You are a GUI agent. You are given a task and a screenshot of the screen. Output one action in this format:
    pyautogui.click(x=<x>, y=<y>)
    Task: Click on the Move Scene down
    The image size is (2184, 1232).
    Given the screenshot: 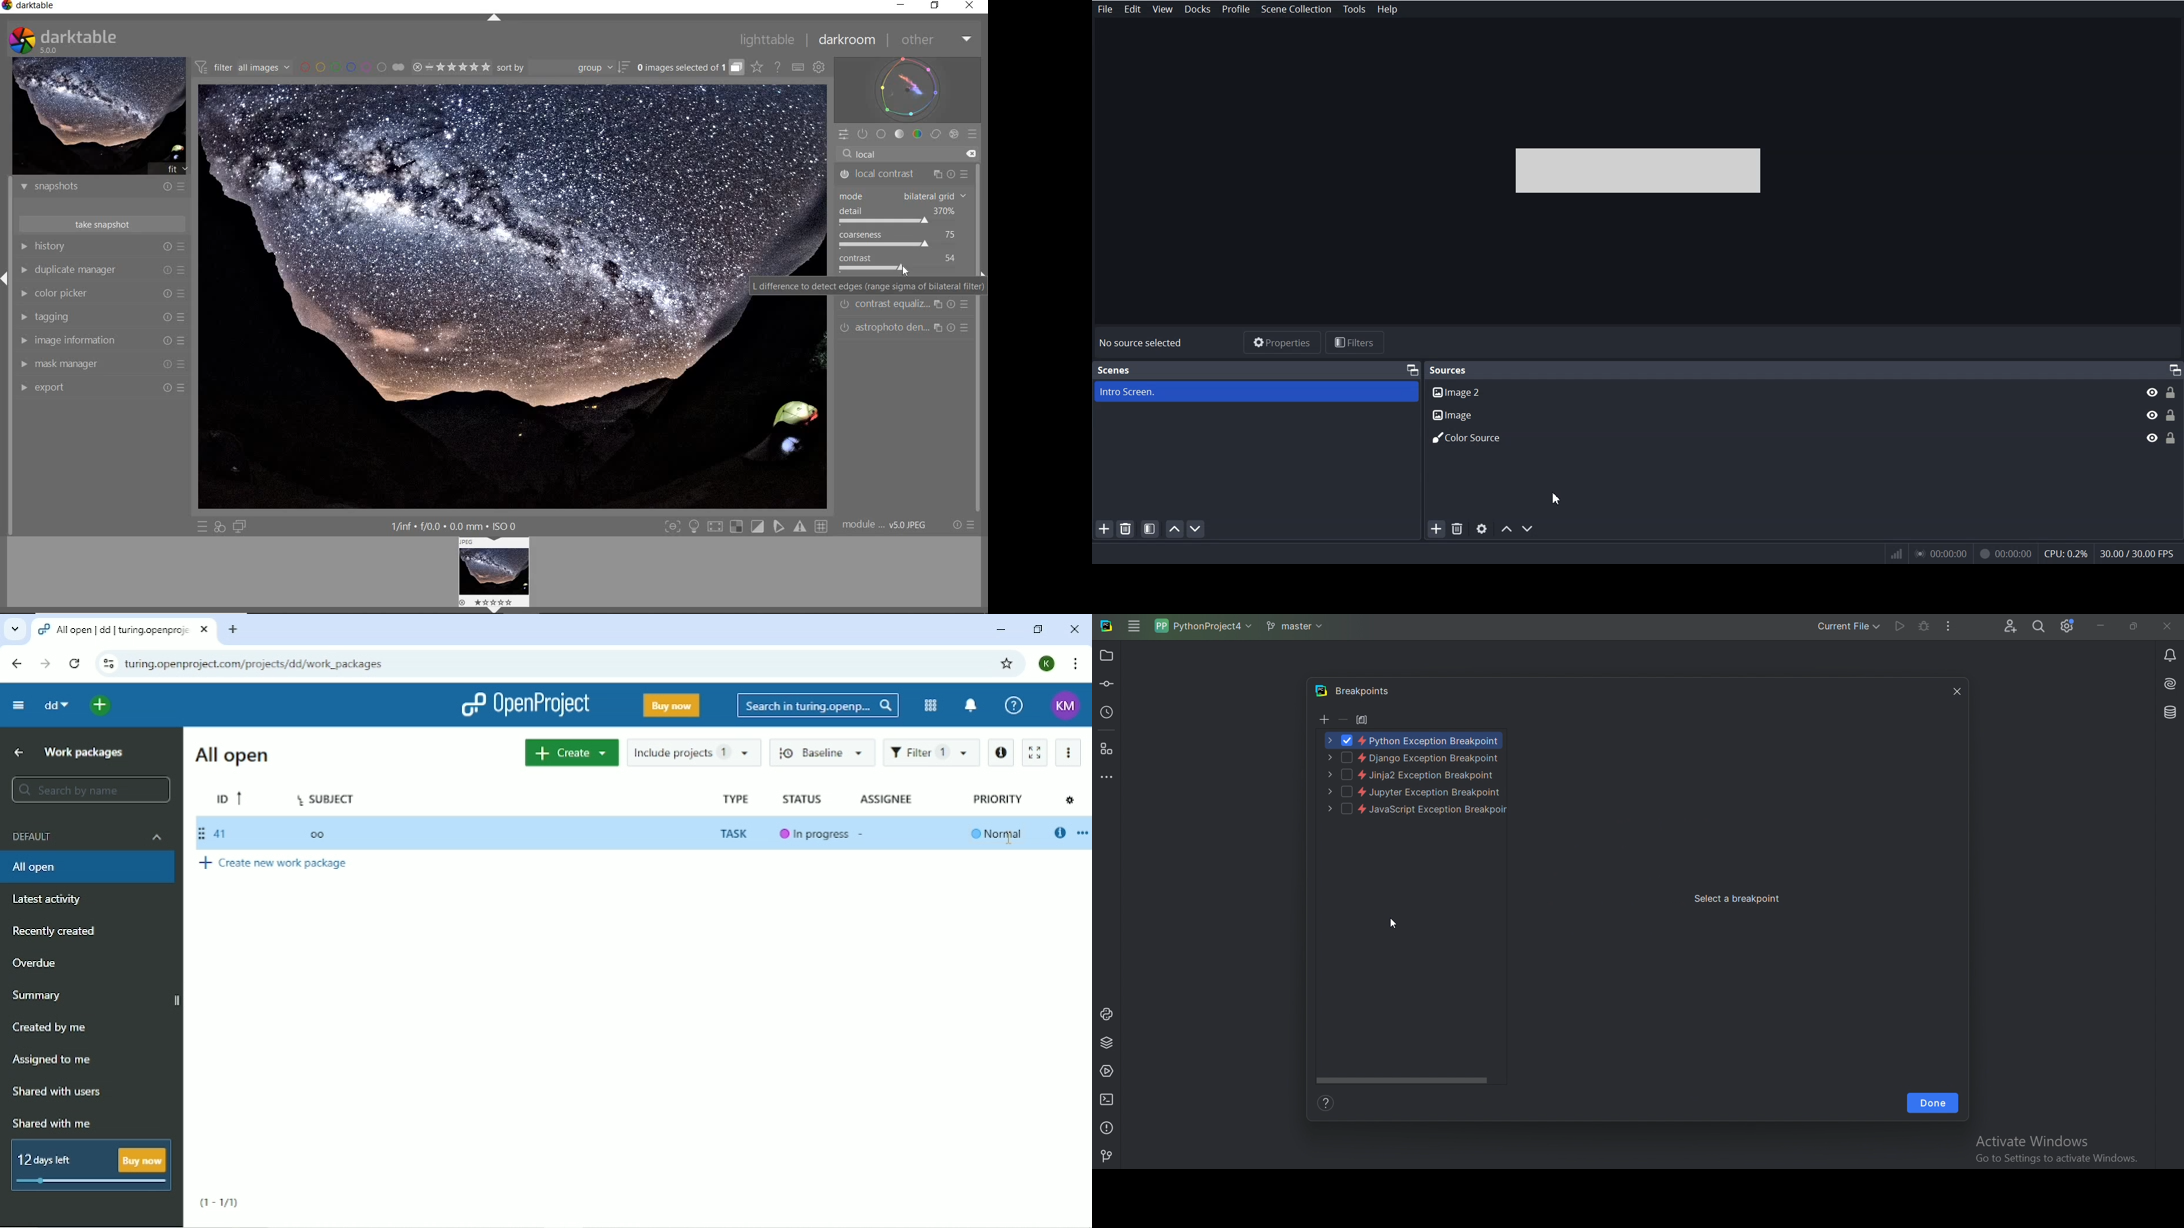 What is the action you would take?
    pyautogui.click(x=1530, y=529)
    